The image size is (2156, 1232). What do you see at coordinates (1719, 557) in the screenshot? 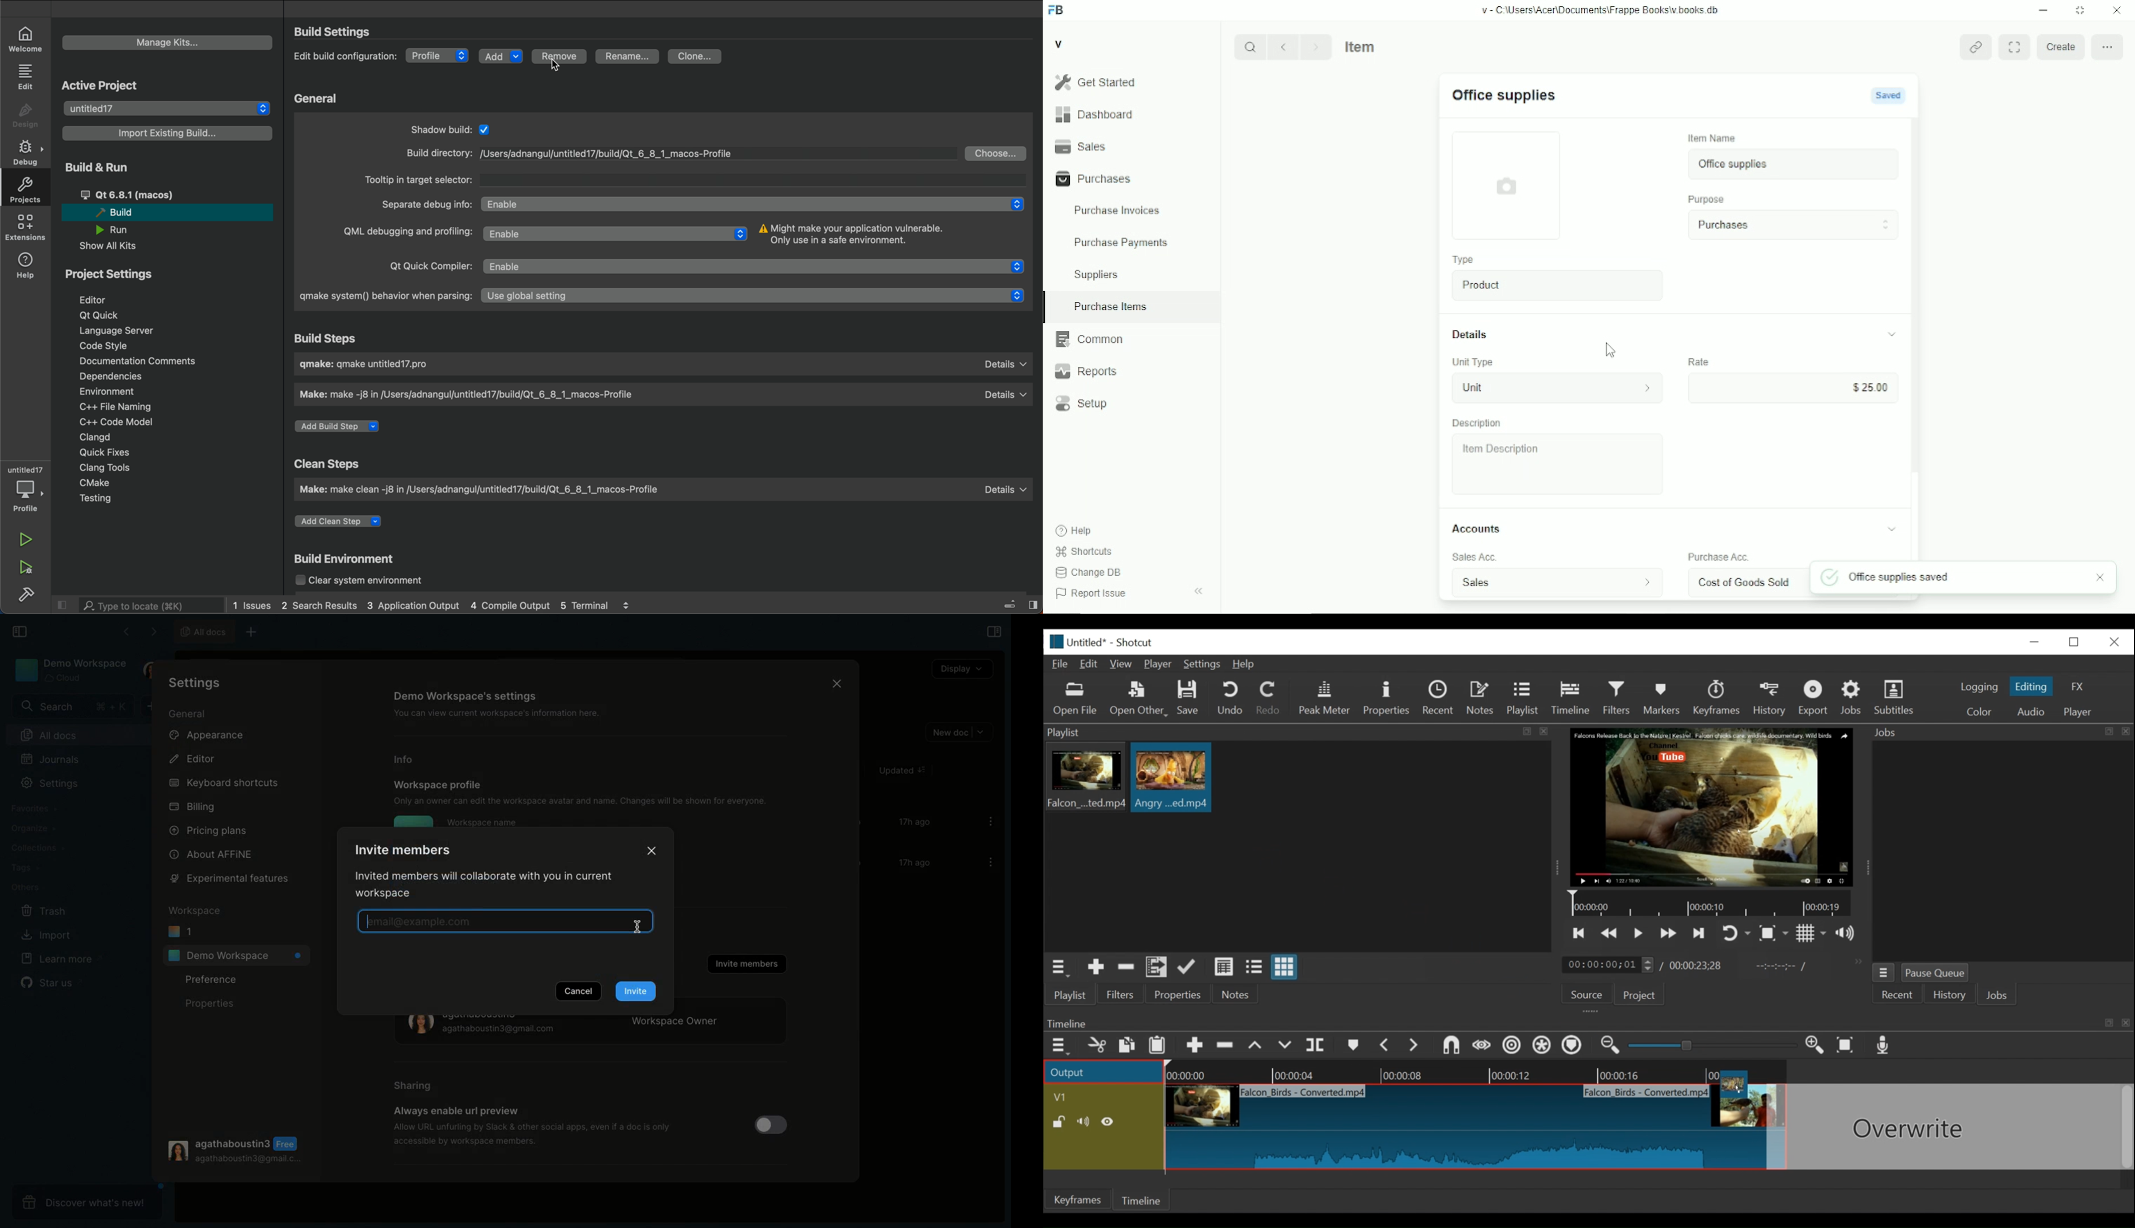
I see `purchase acc.` at bounding box center [1719, 557].